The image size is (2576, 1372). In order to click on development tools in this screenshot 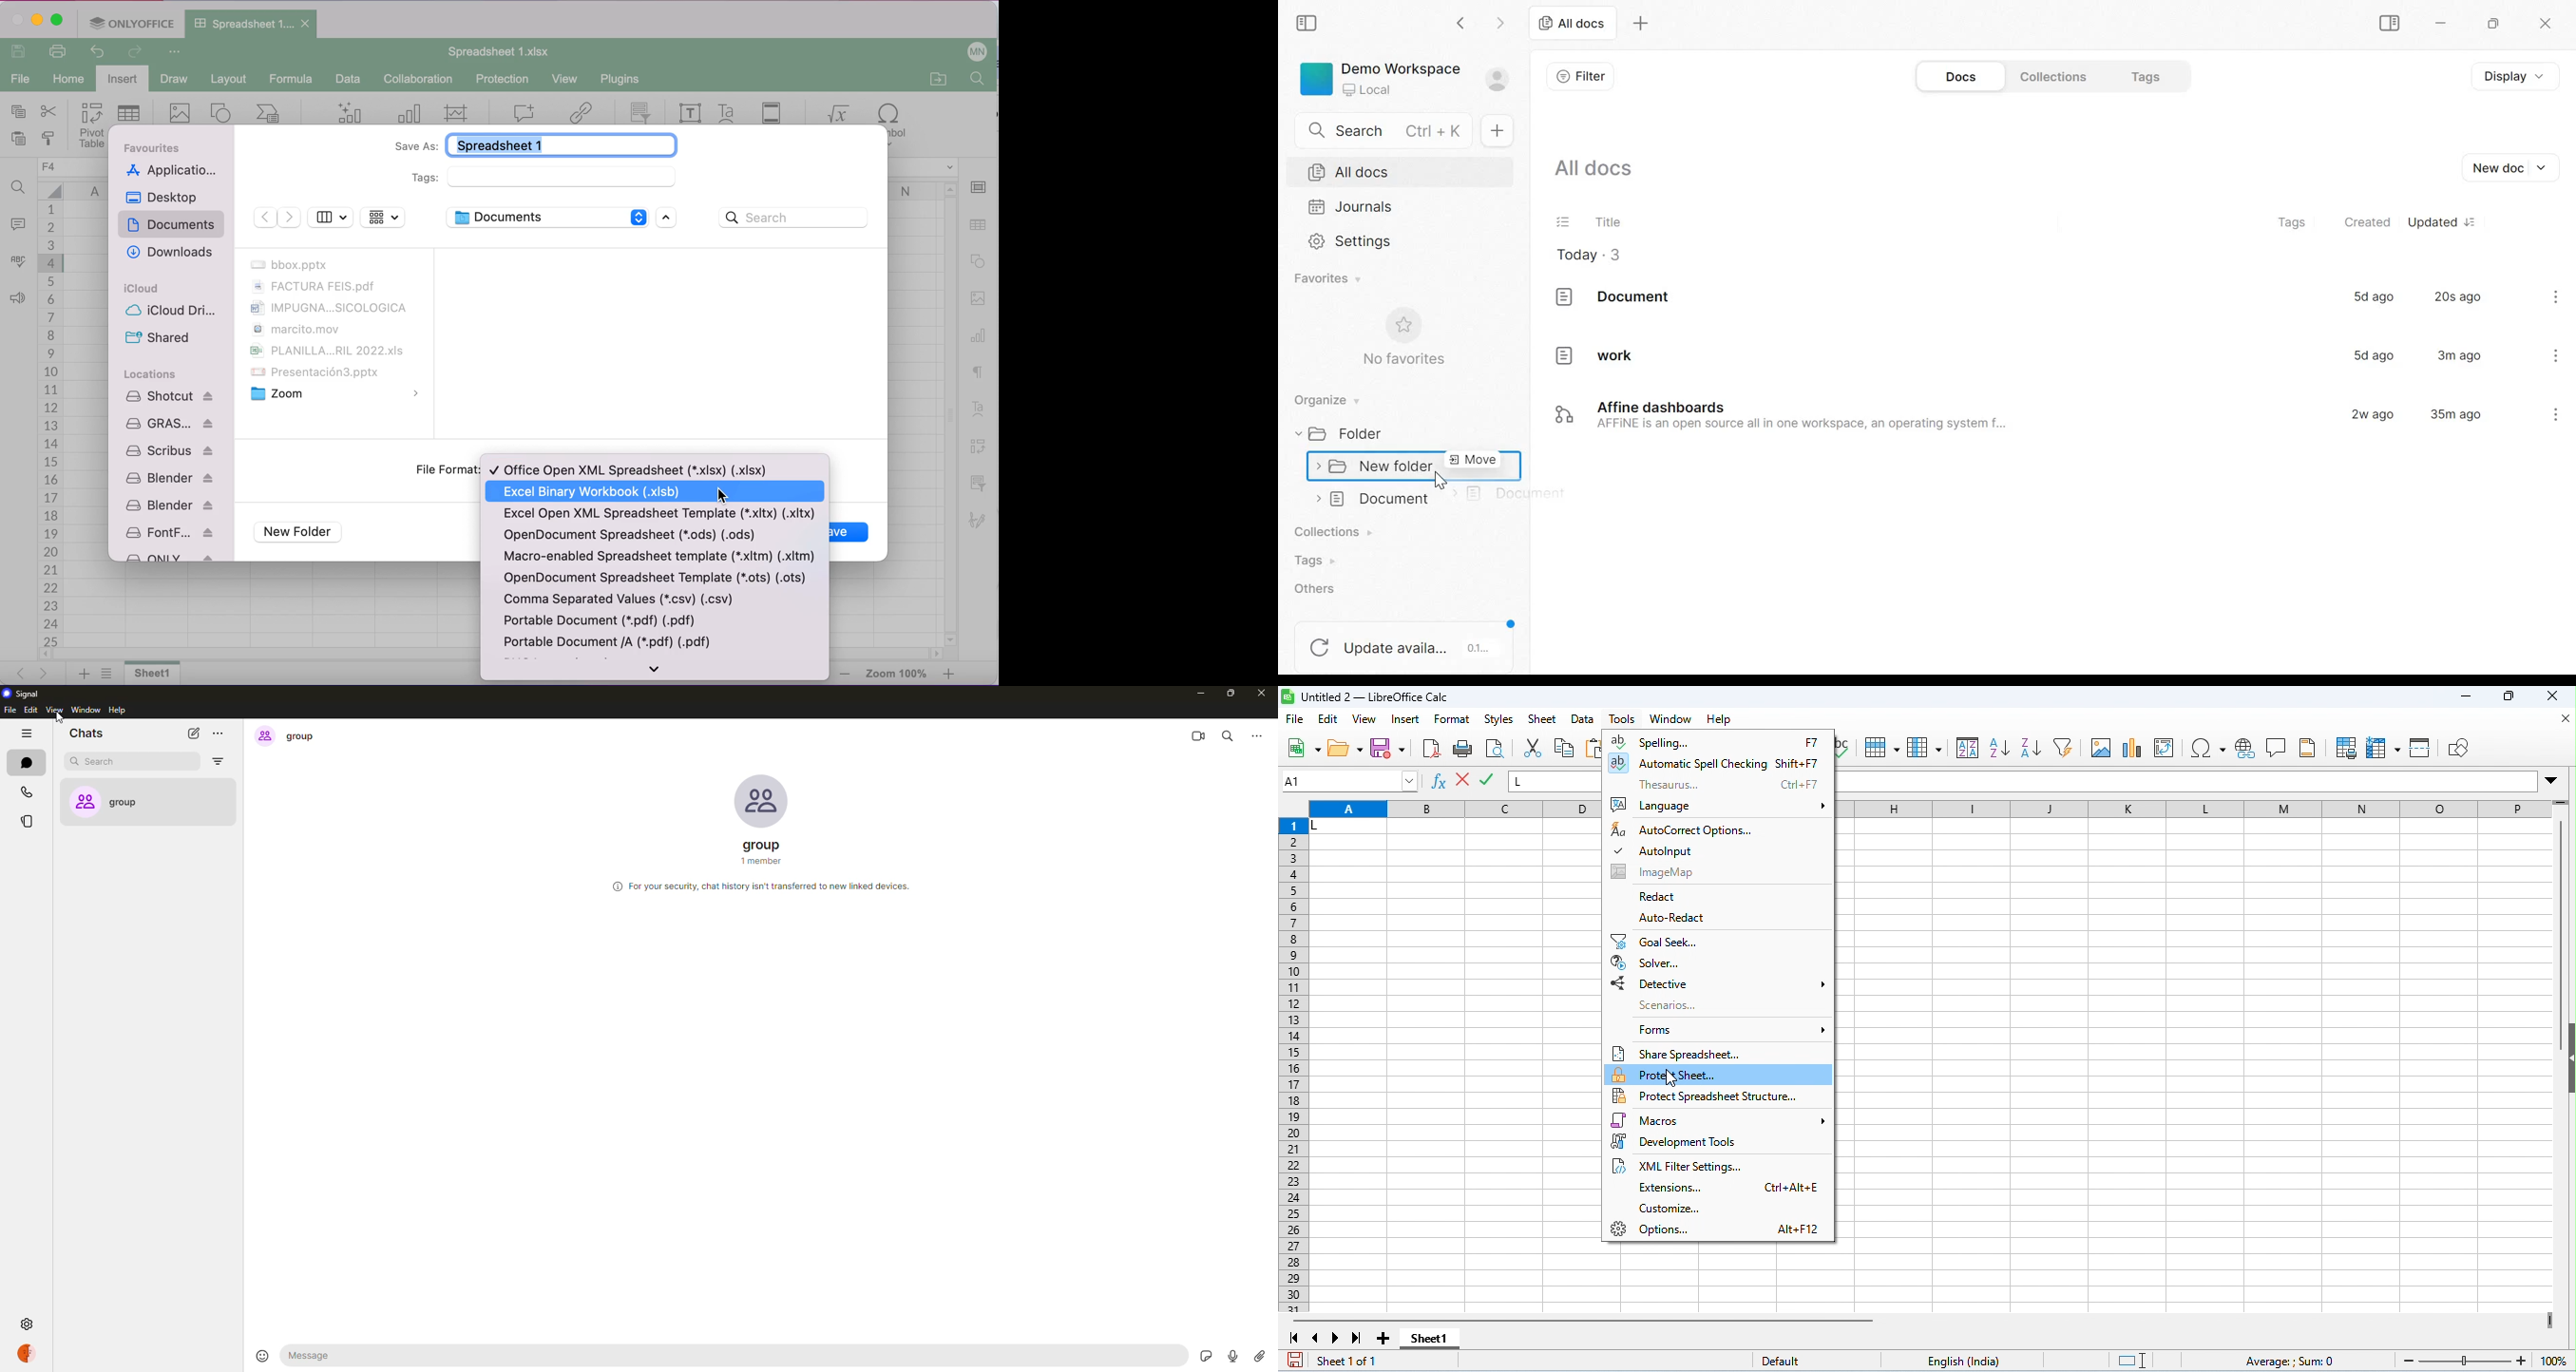, I will do `click(1711, 1141)`.